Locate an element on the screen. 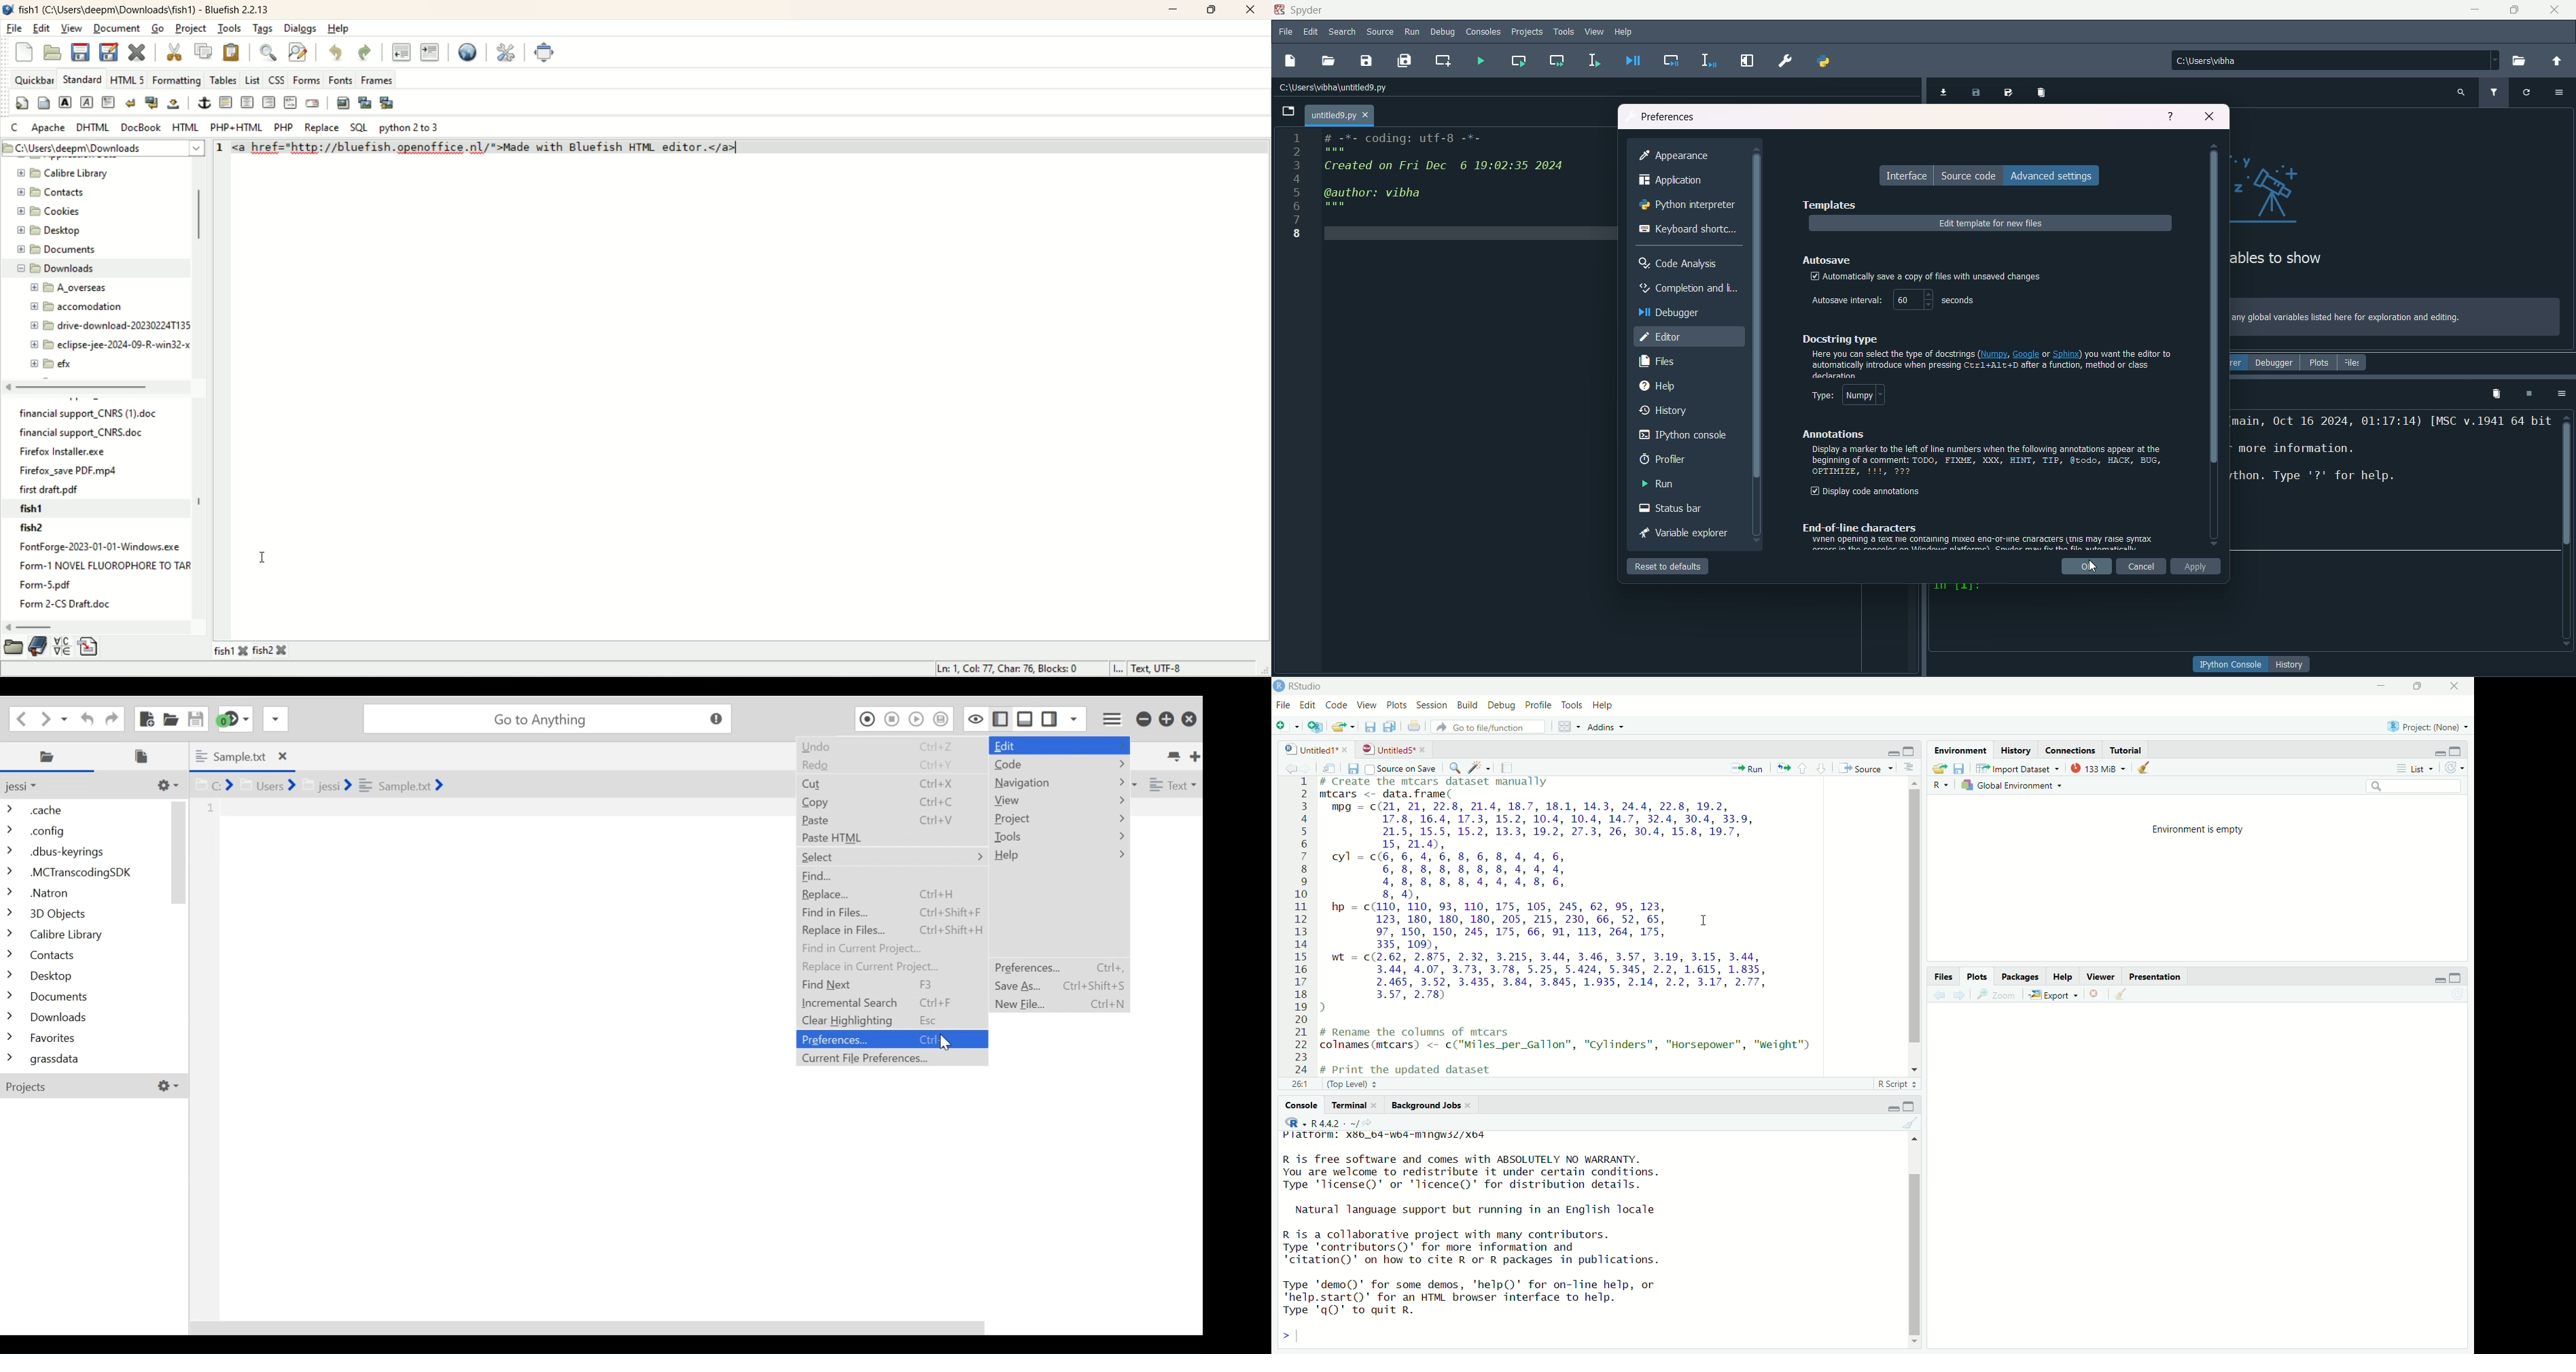 Image resolution: width=2576 pixels, height=1372 pixels. project is located at coordinates (190, 28).